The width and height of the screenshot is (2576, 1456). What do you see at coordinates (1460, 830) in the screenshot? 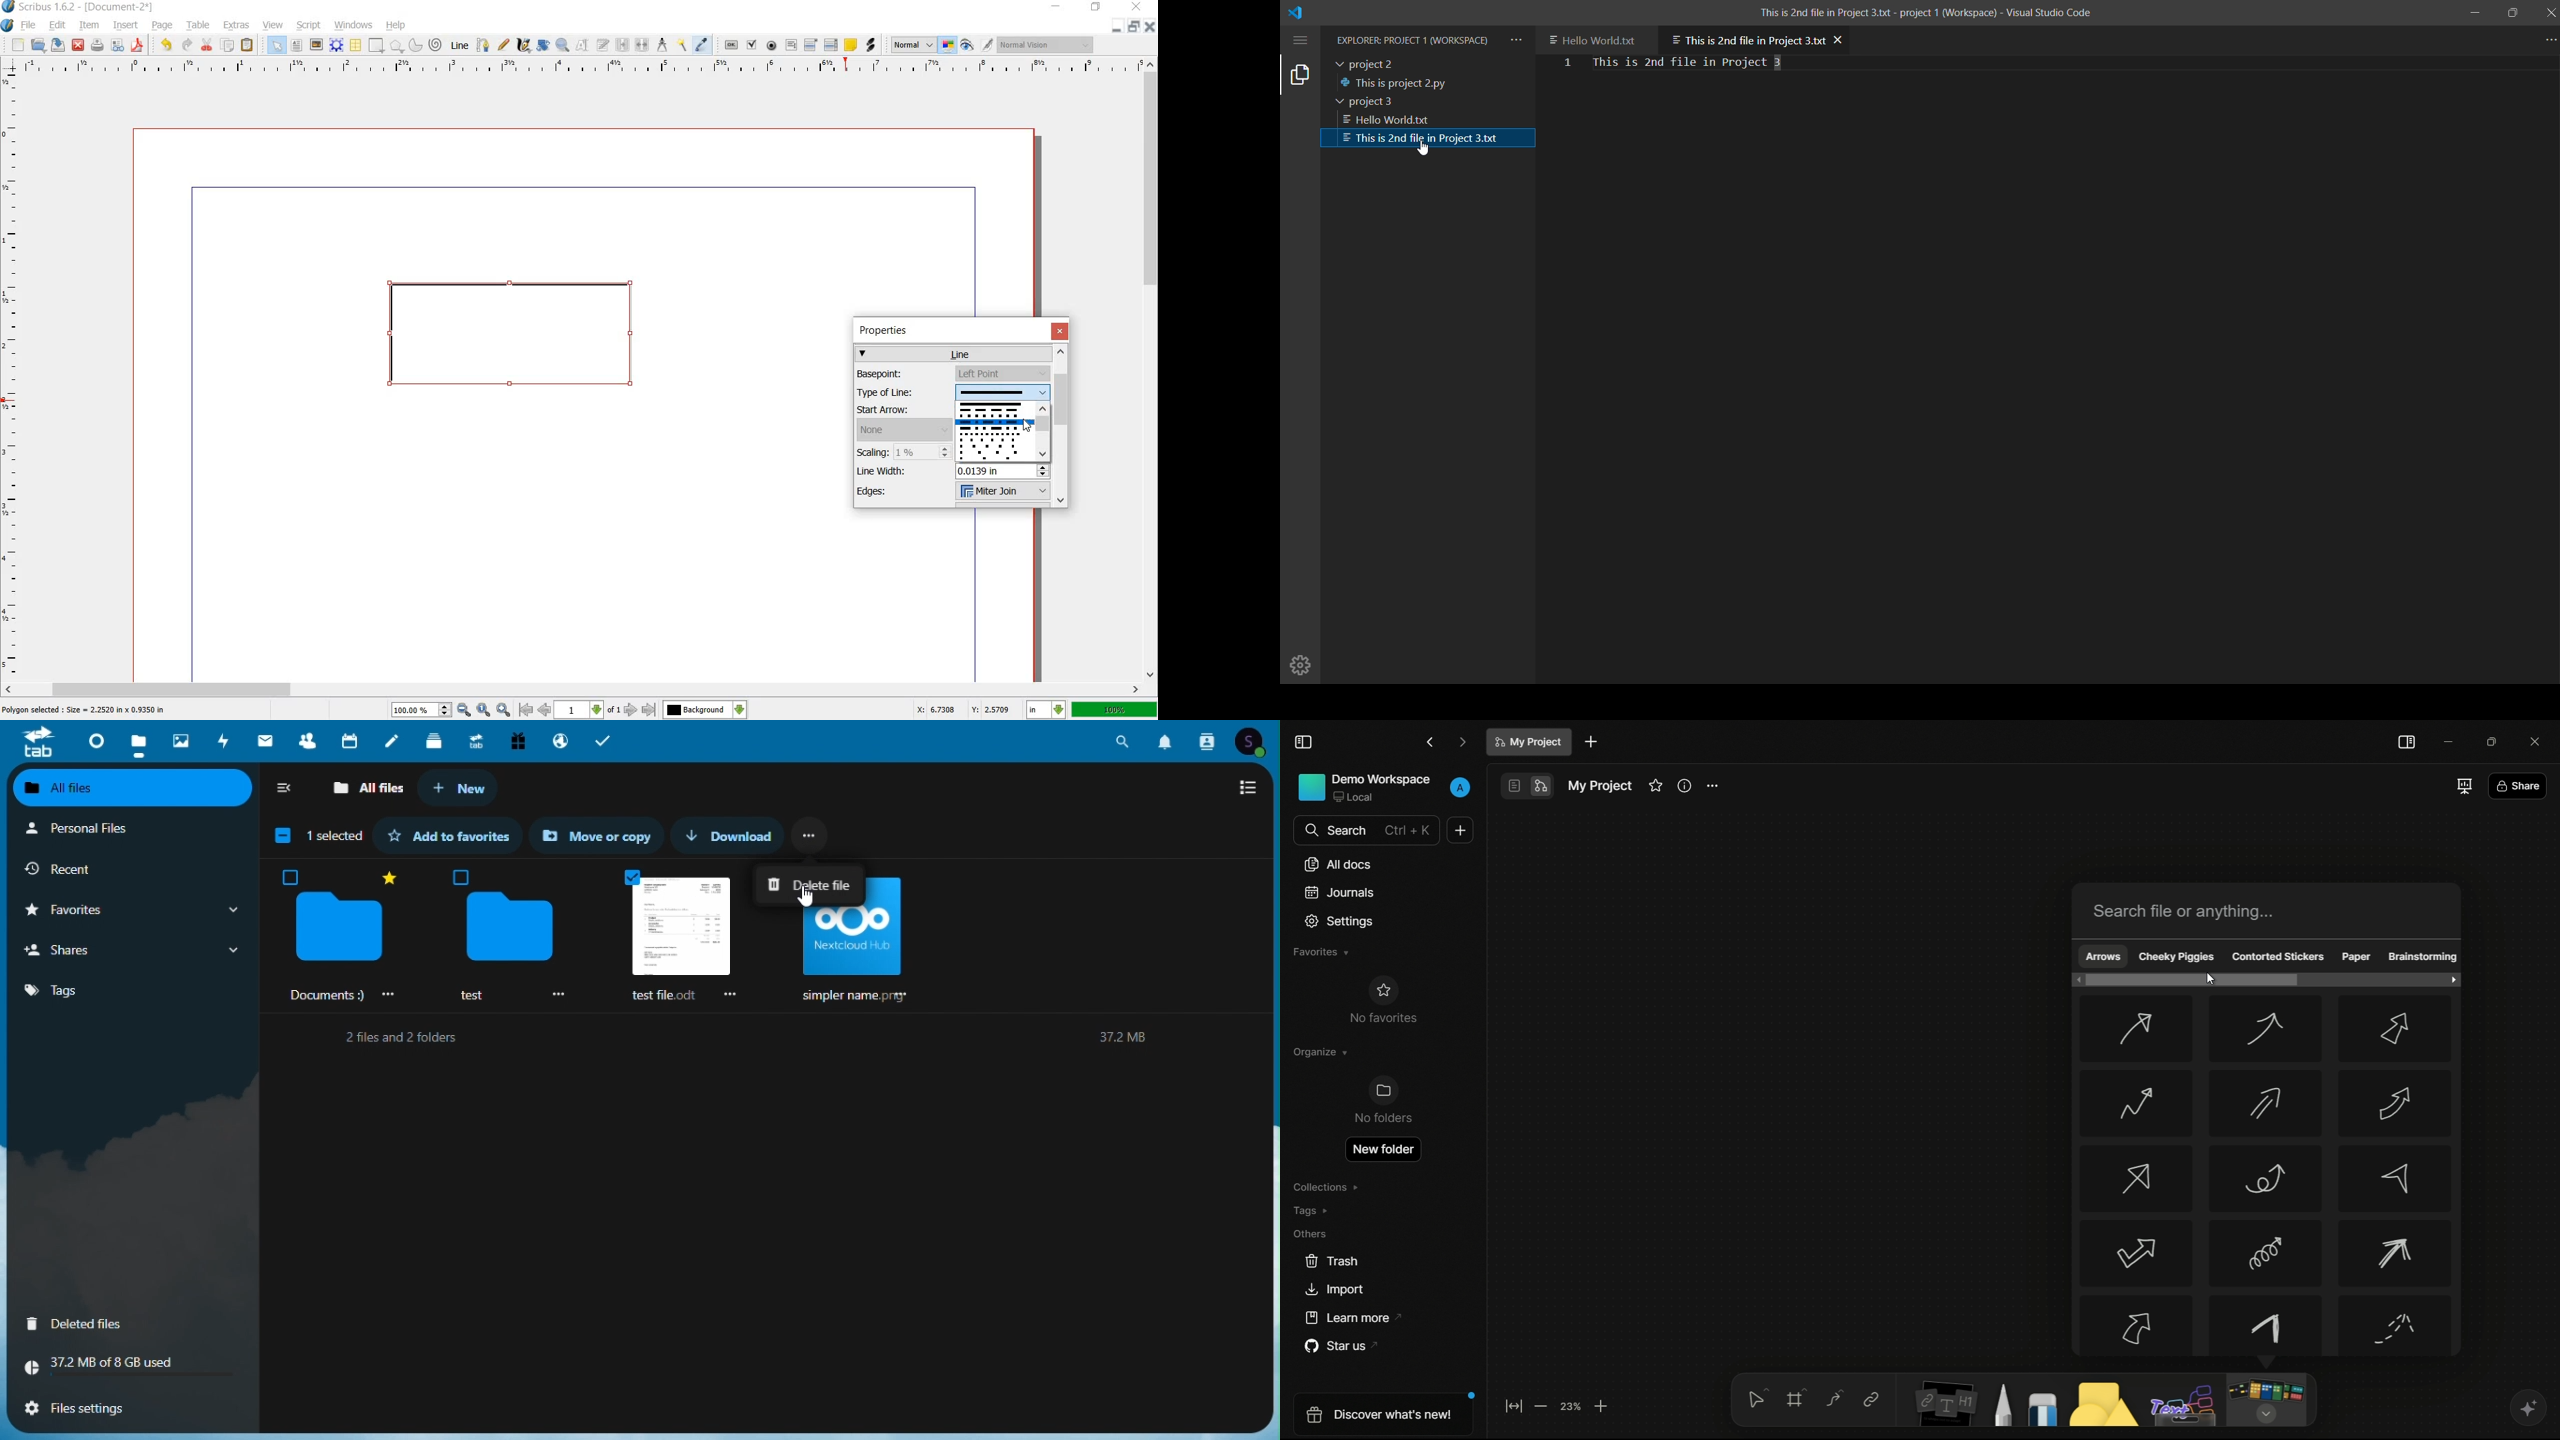
I see `new document` at bounding box center [1460, 830].